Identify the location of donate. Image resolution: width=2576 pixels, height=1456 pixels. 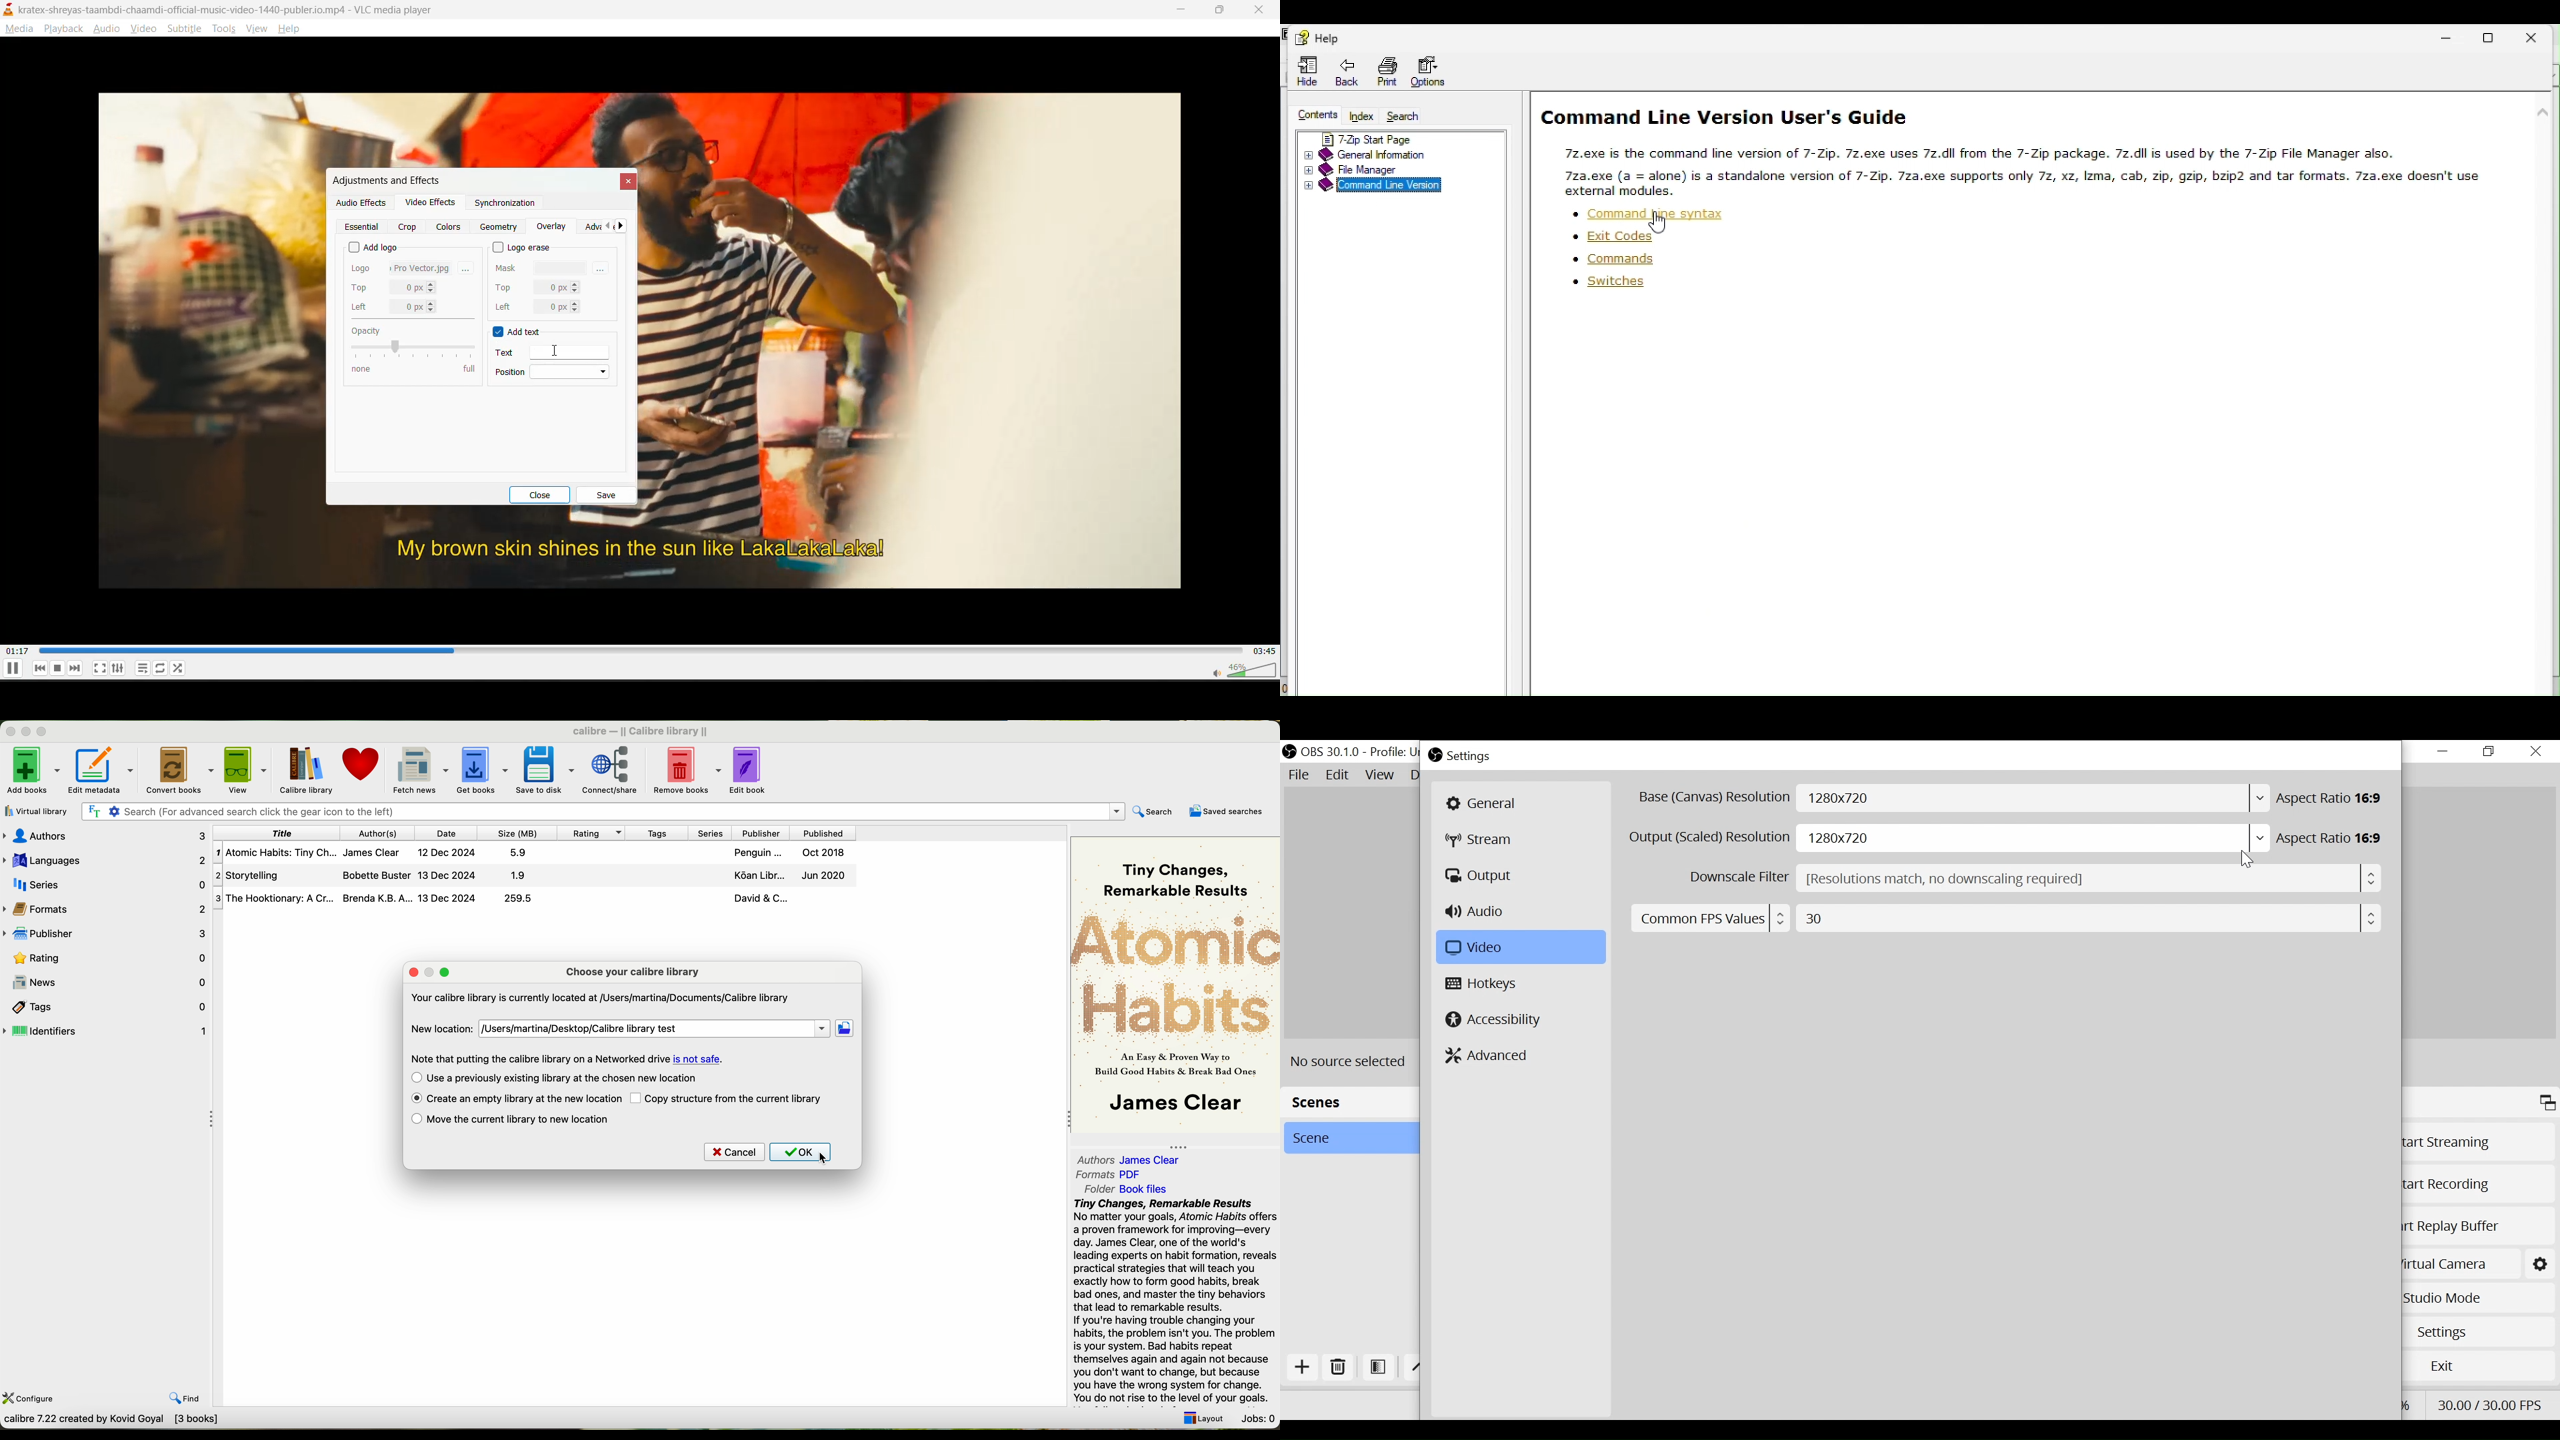
(362, 769).